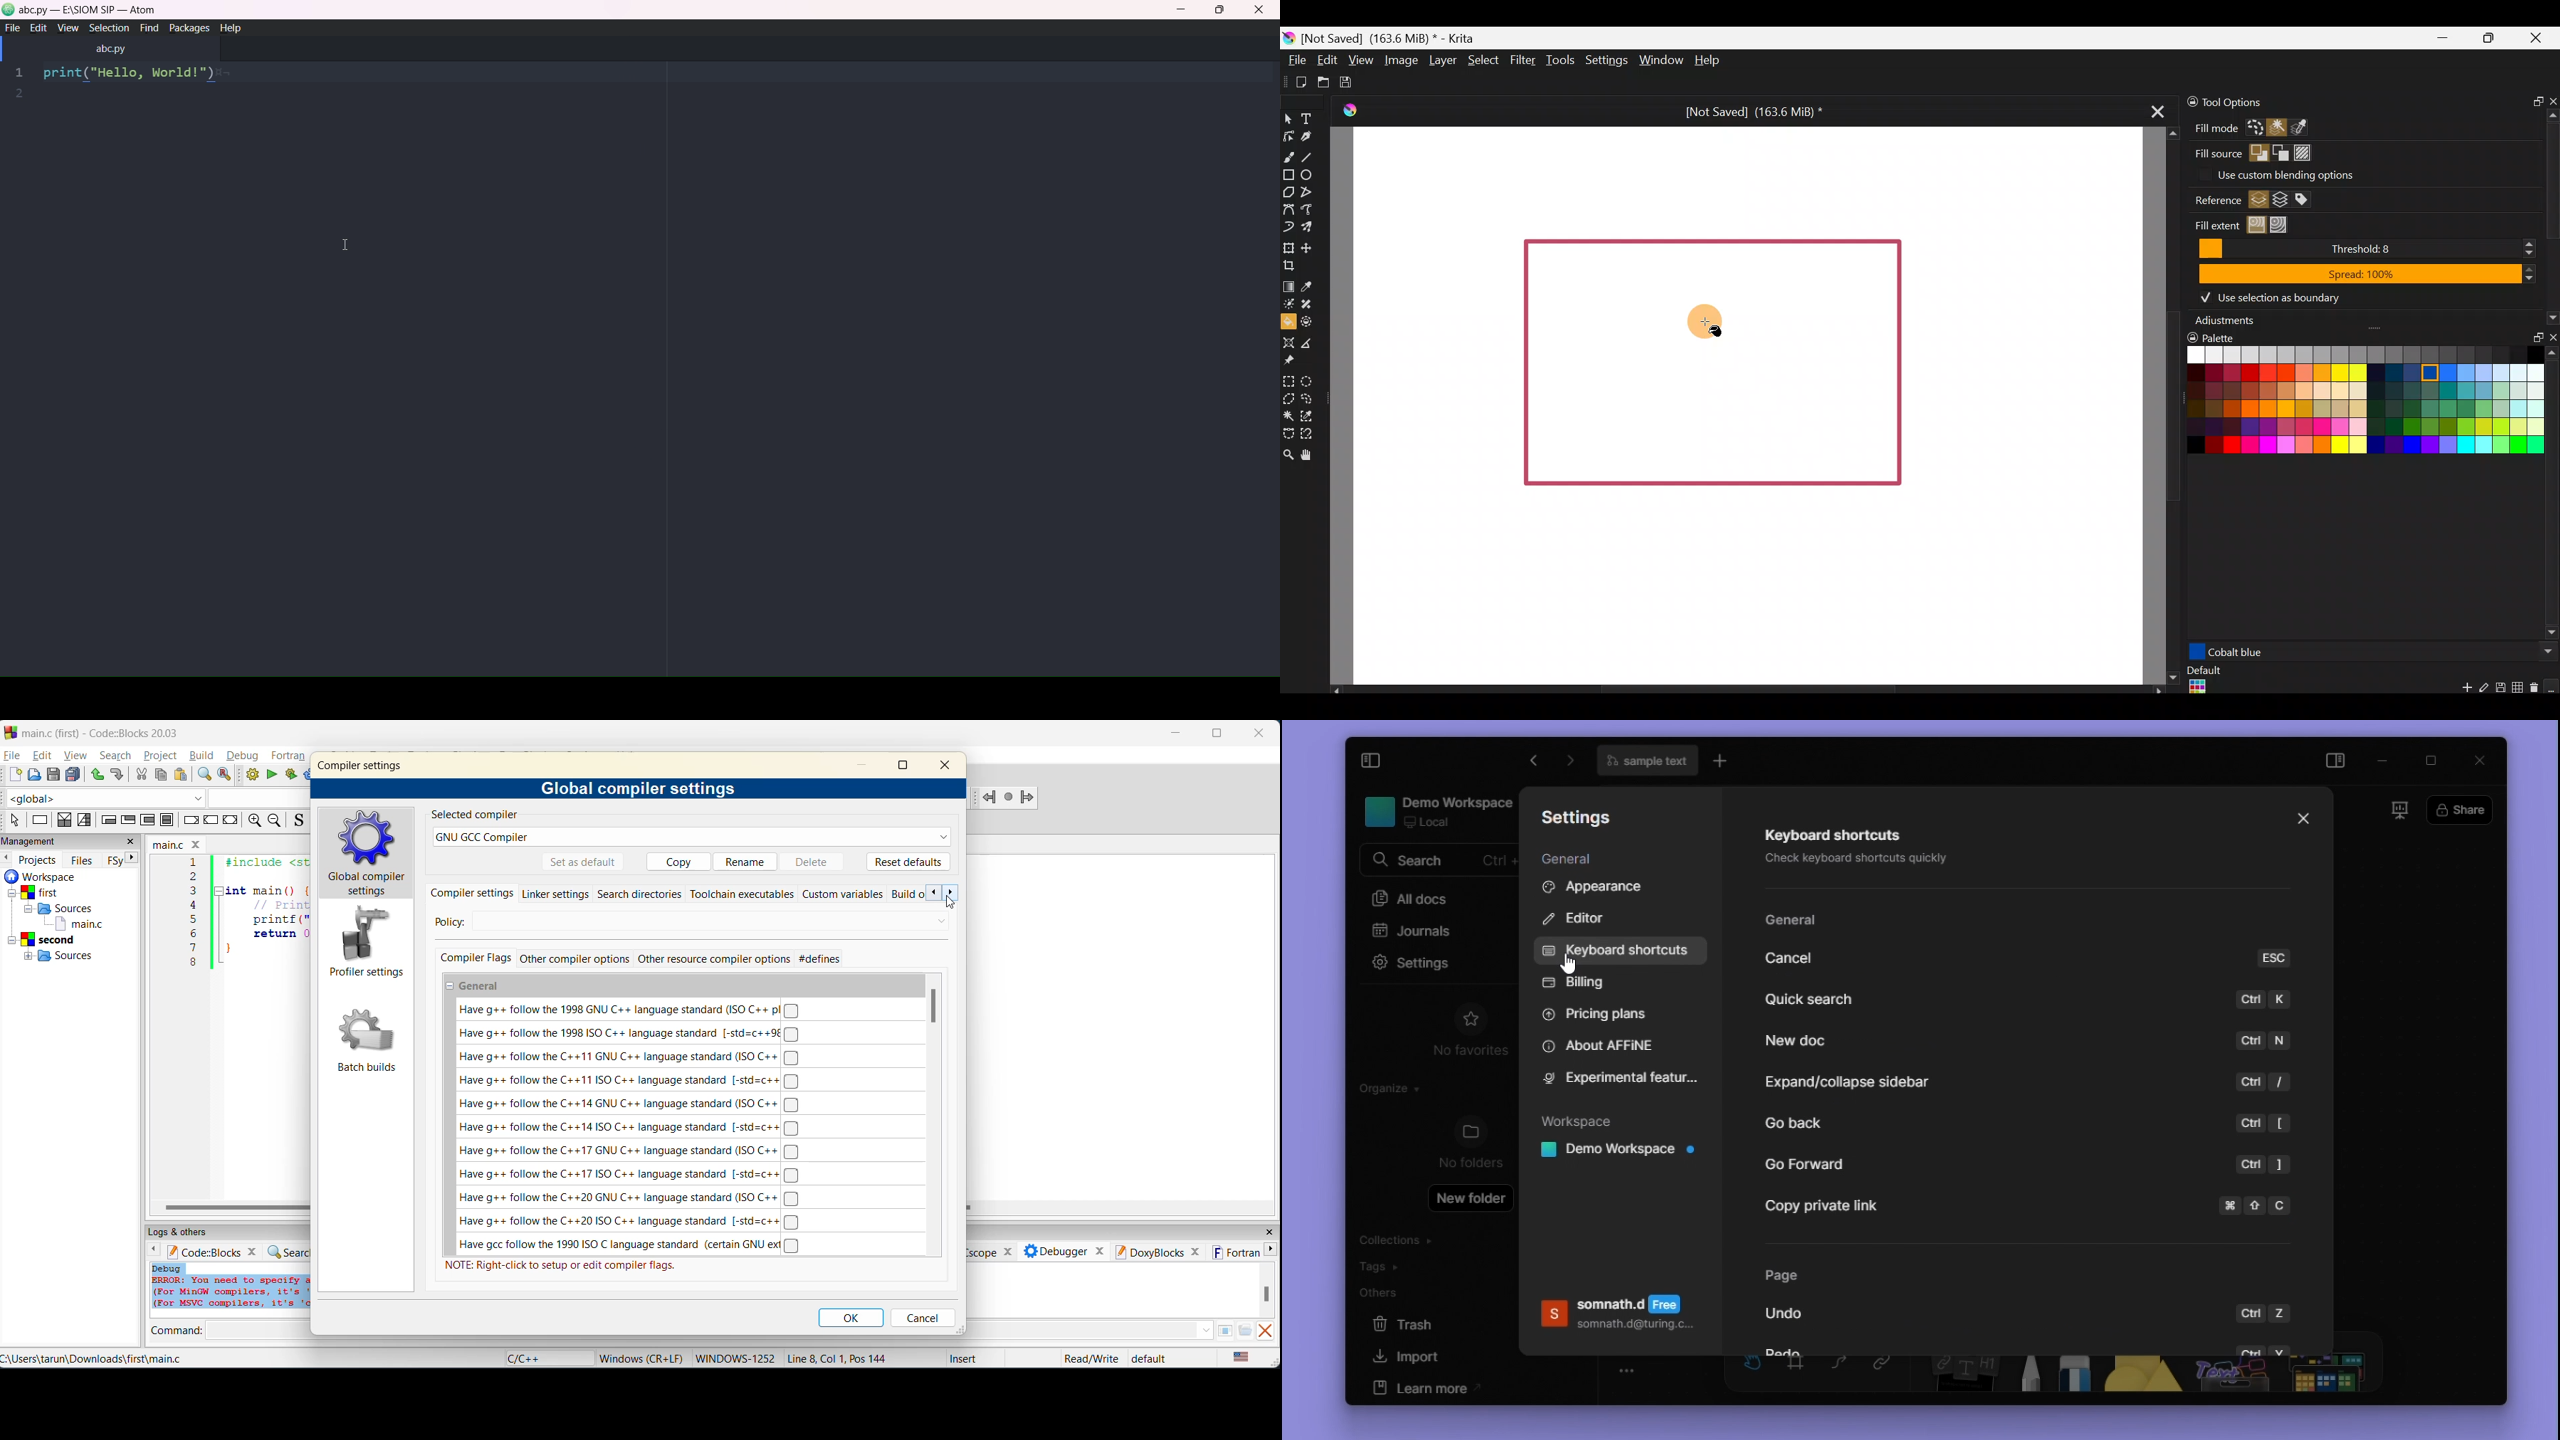 The image size is (2576, 1456). I want to click on Have g++ follow the C++20 ISO C++ language standard [-std=c++, so click(631, 1223).